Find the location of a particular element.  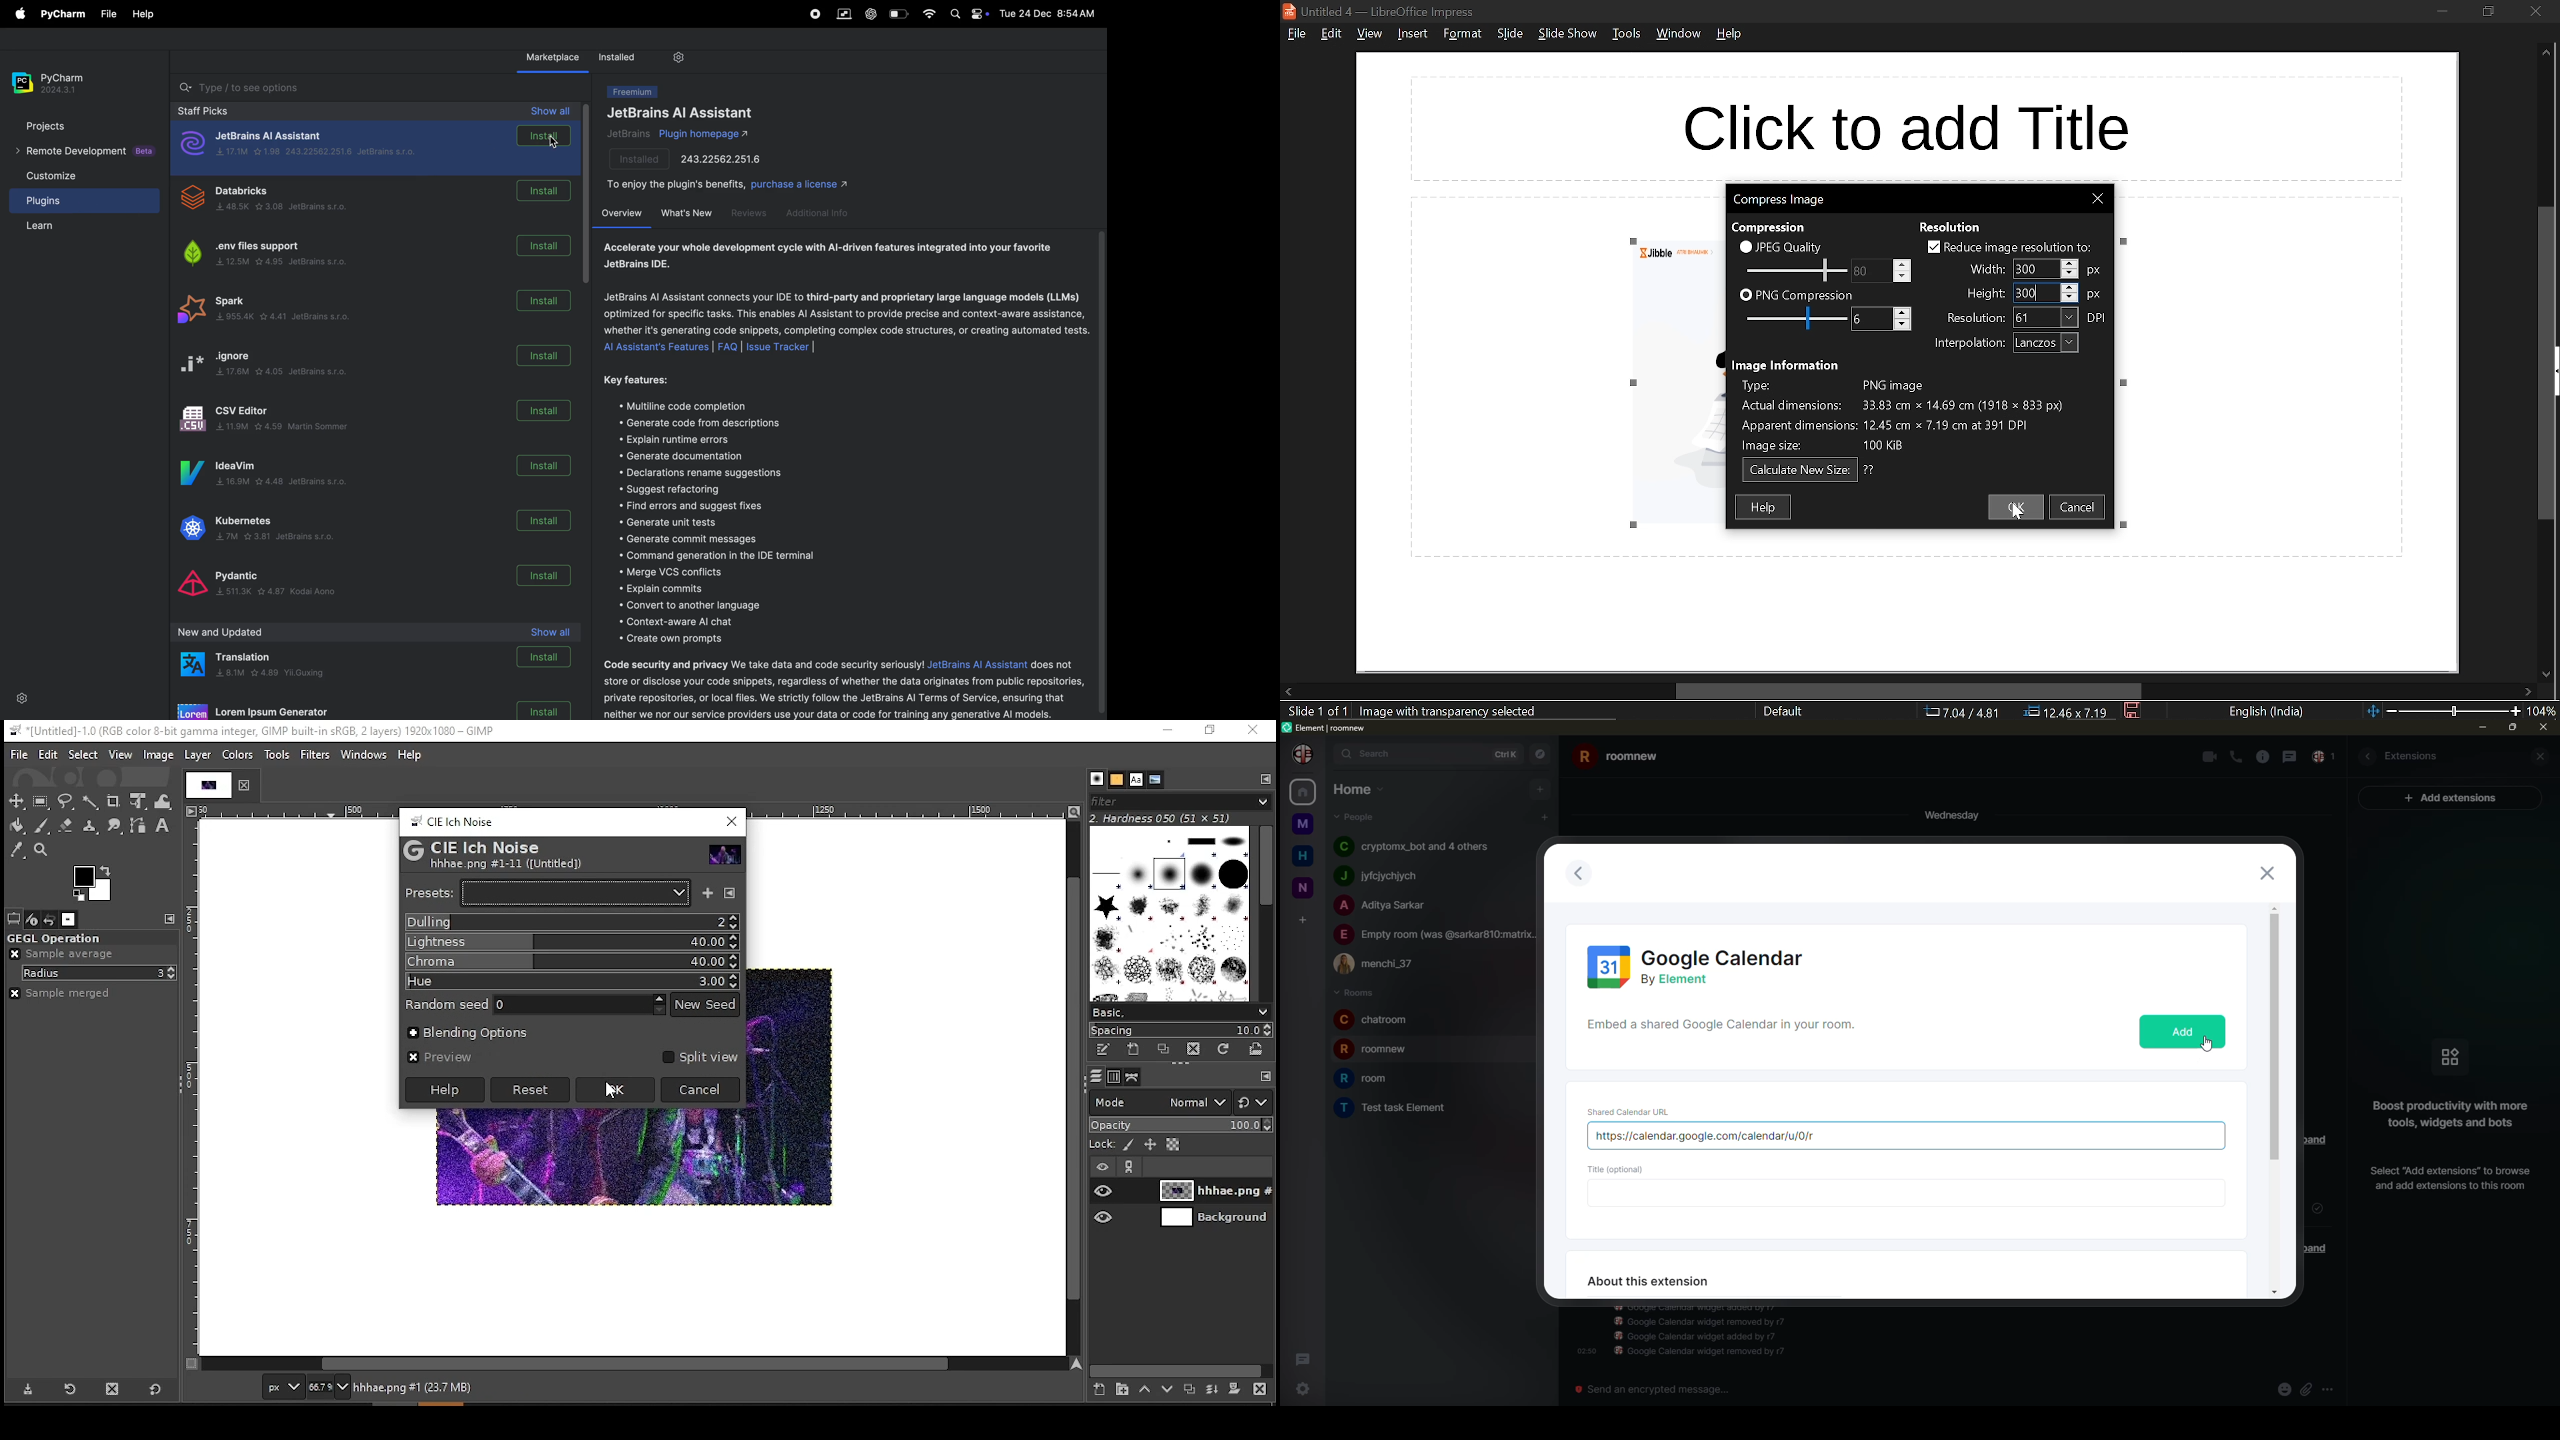

color picker tool is located at coordinates (18, 850).